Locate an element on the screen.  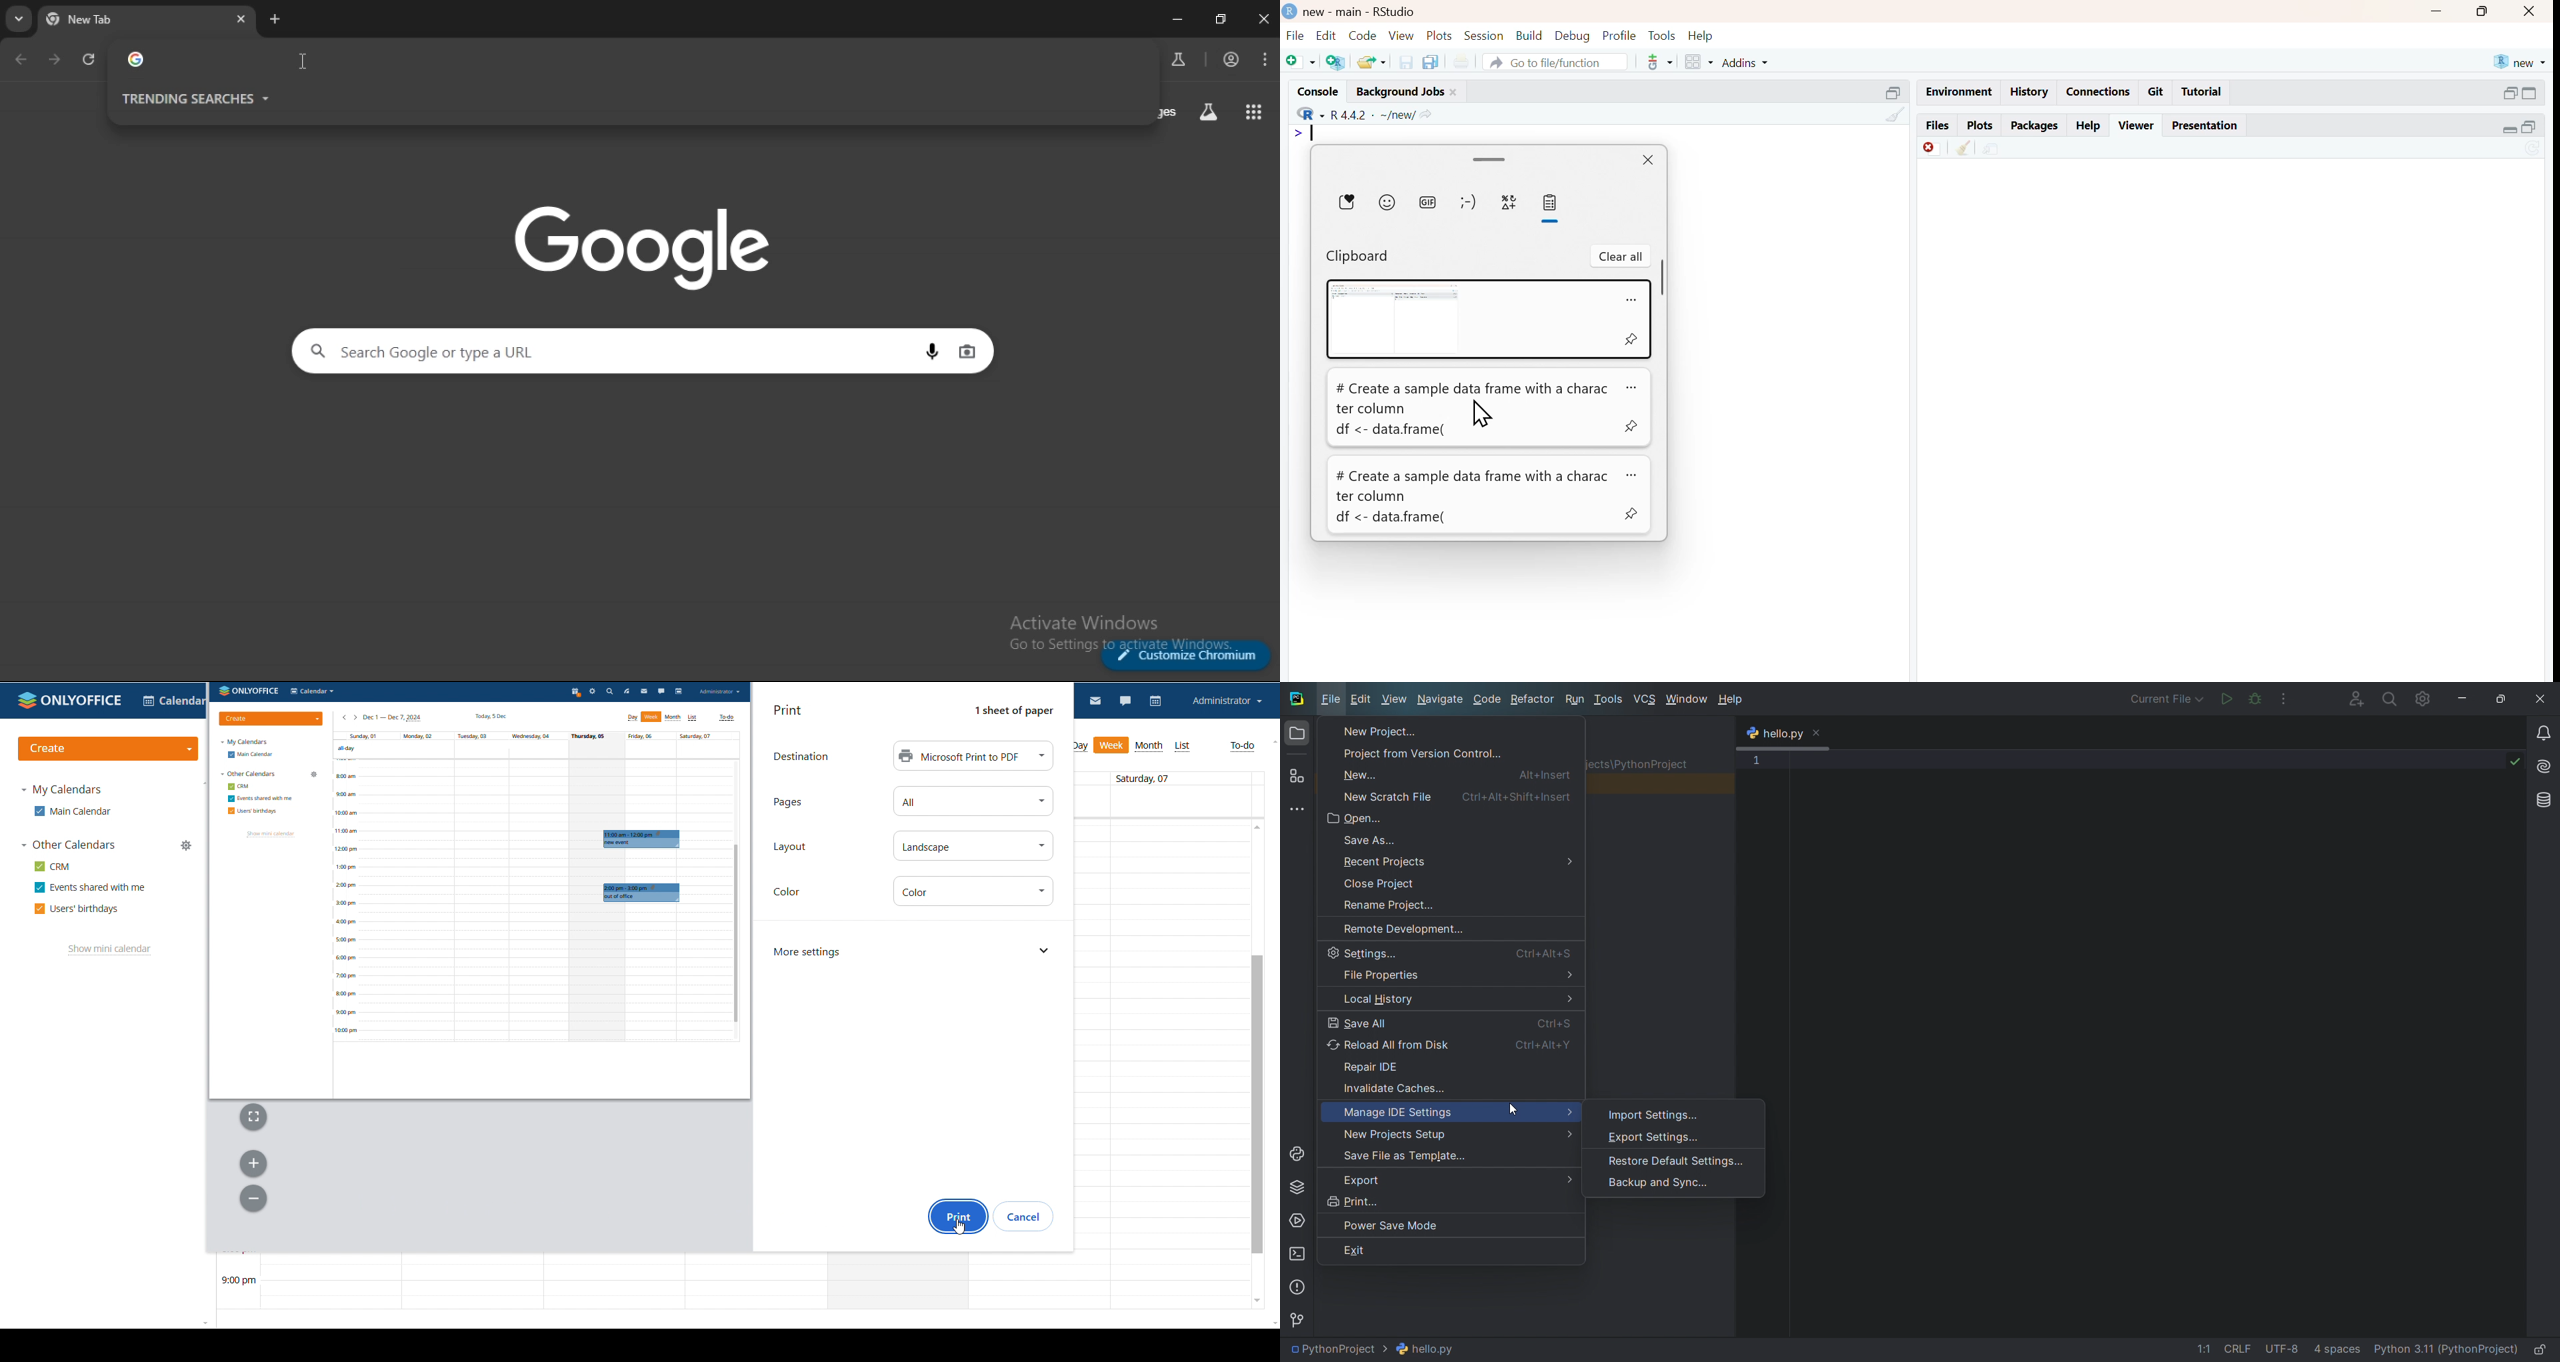
print is located at coordinates (958, 1217).